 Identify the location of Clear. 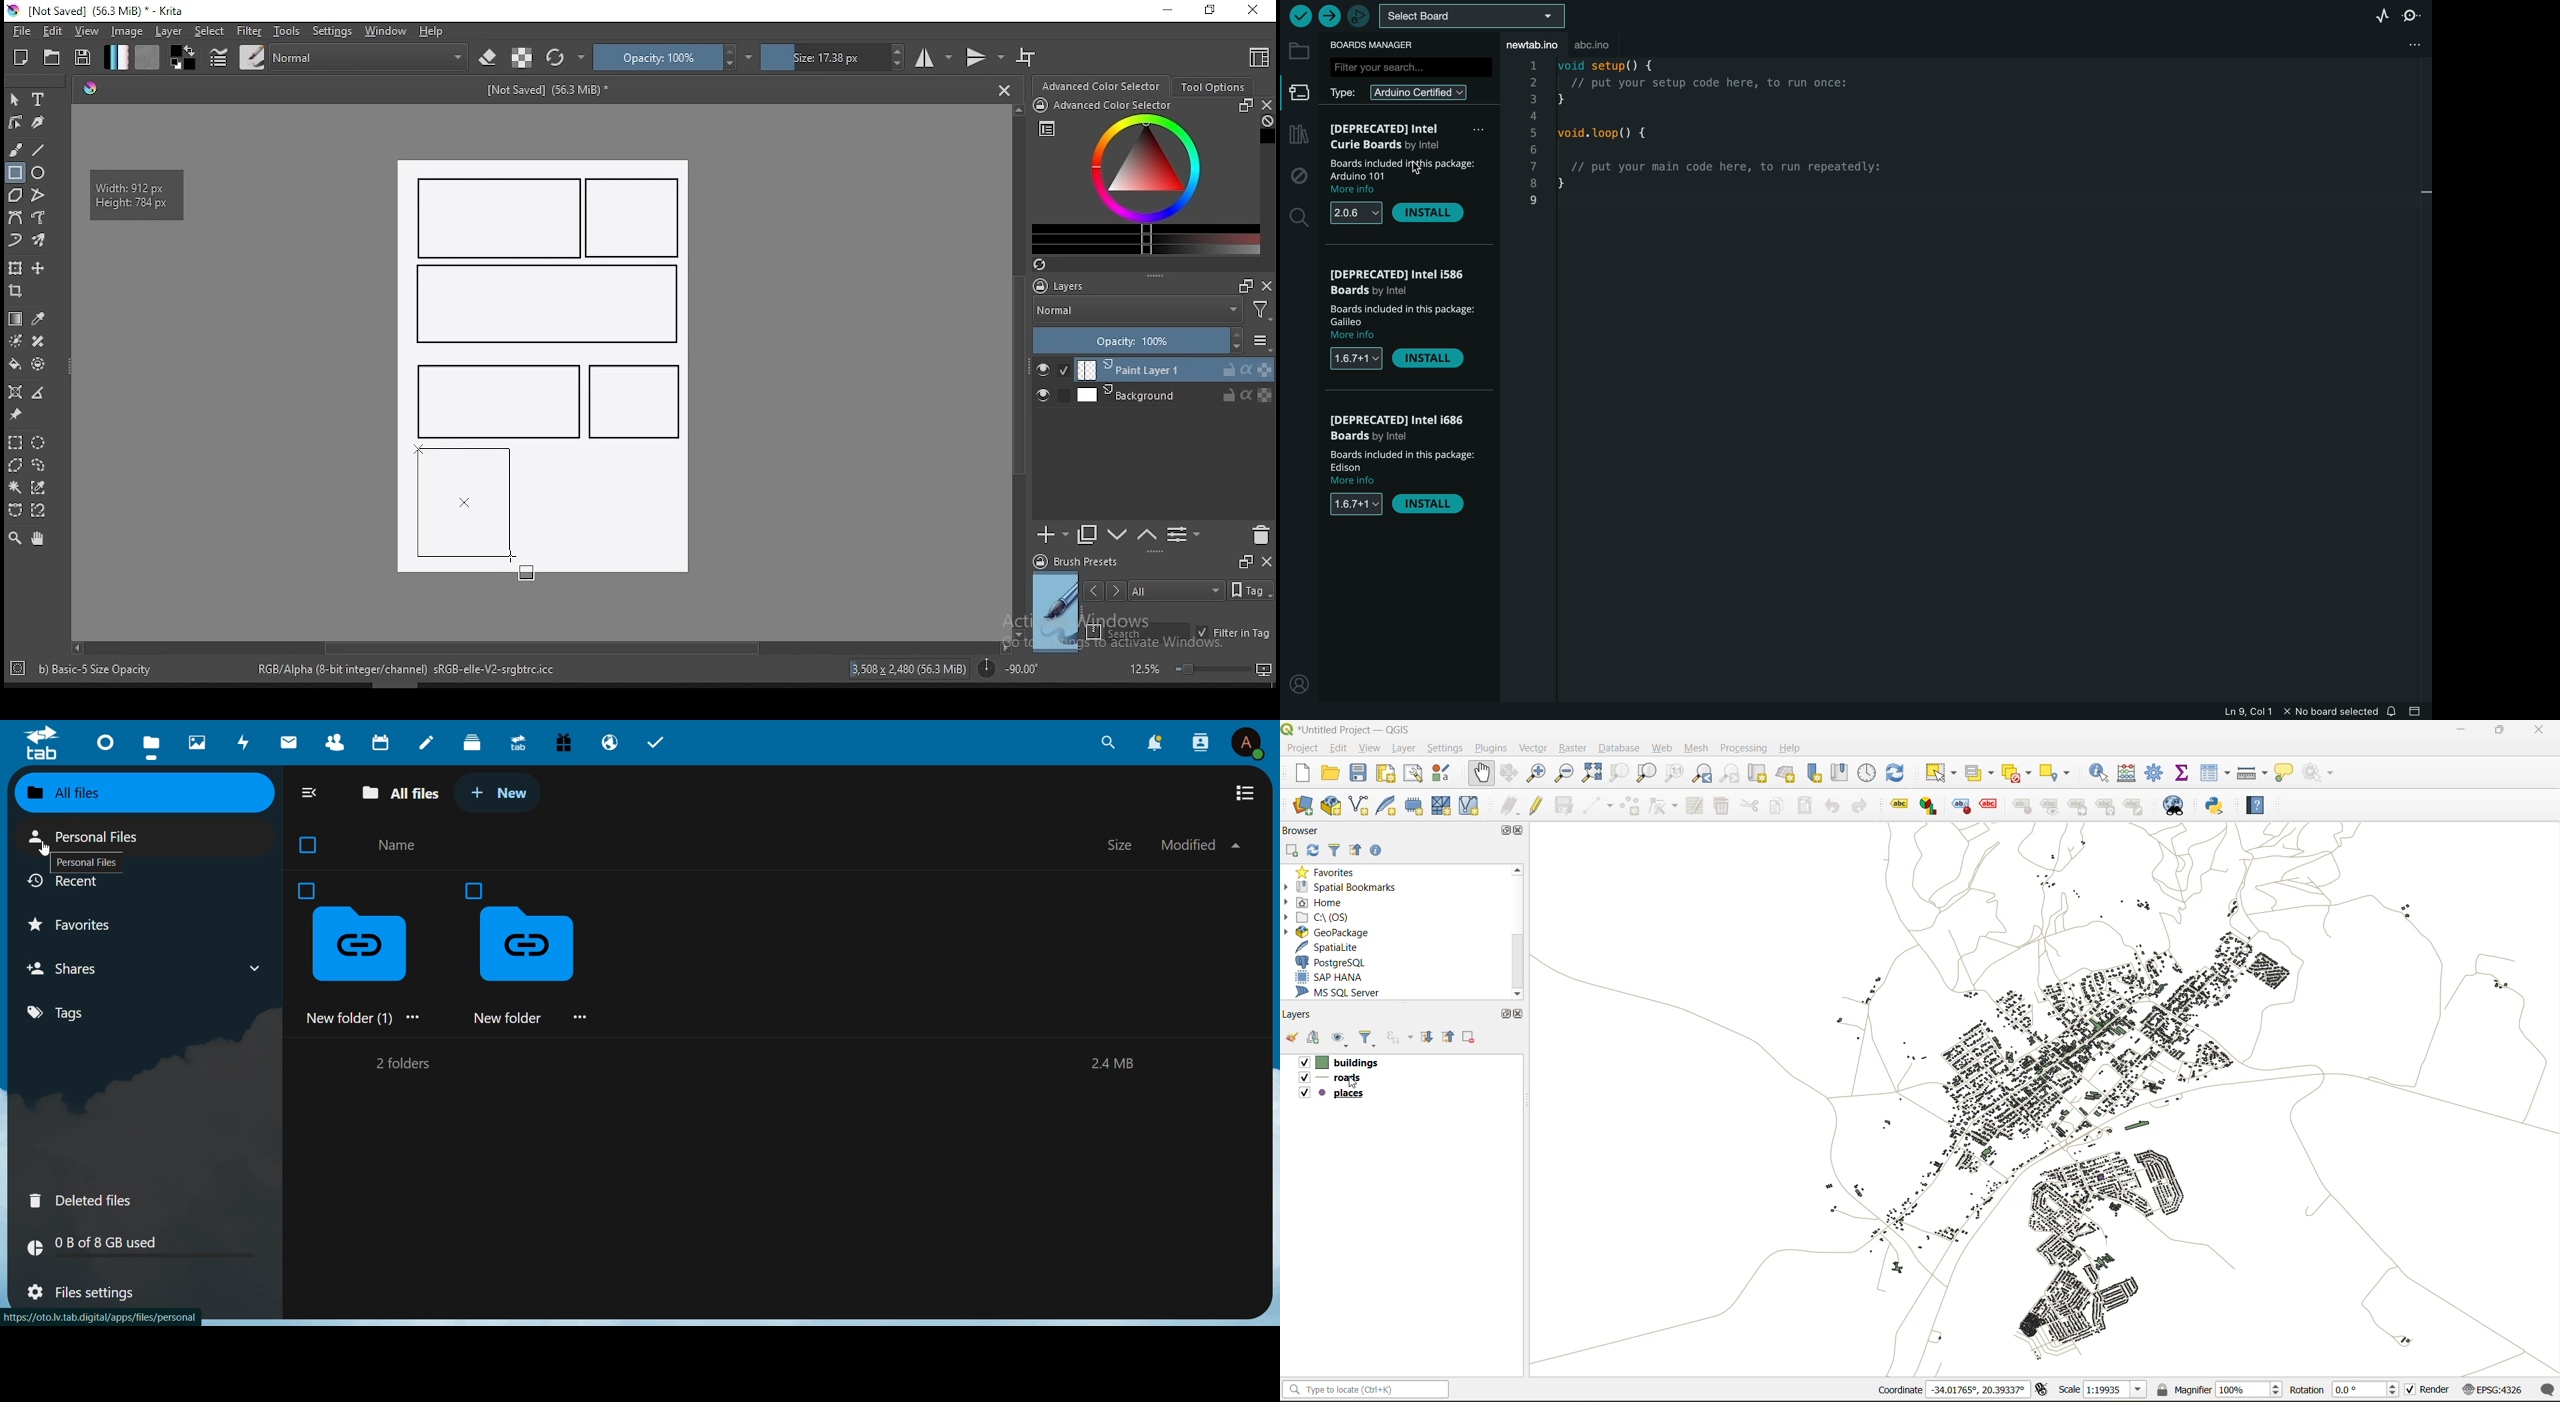
(1267, 123).